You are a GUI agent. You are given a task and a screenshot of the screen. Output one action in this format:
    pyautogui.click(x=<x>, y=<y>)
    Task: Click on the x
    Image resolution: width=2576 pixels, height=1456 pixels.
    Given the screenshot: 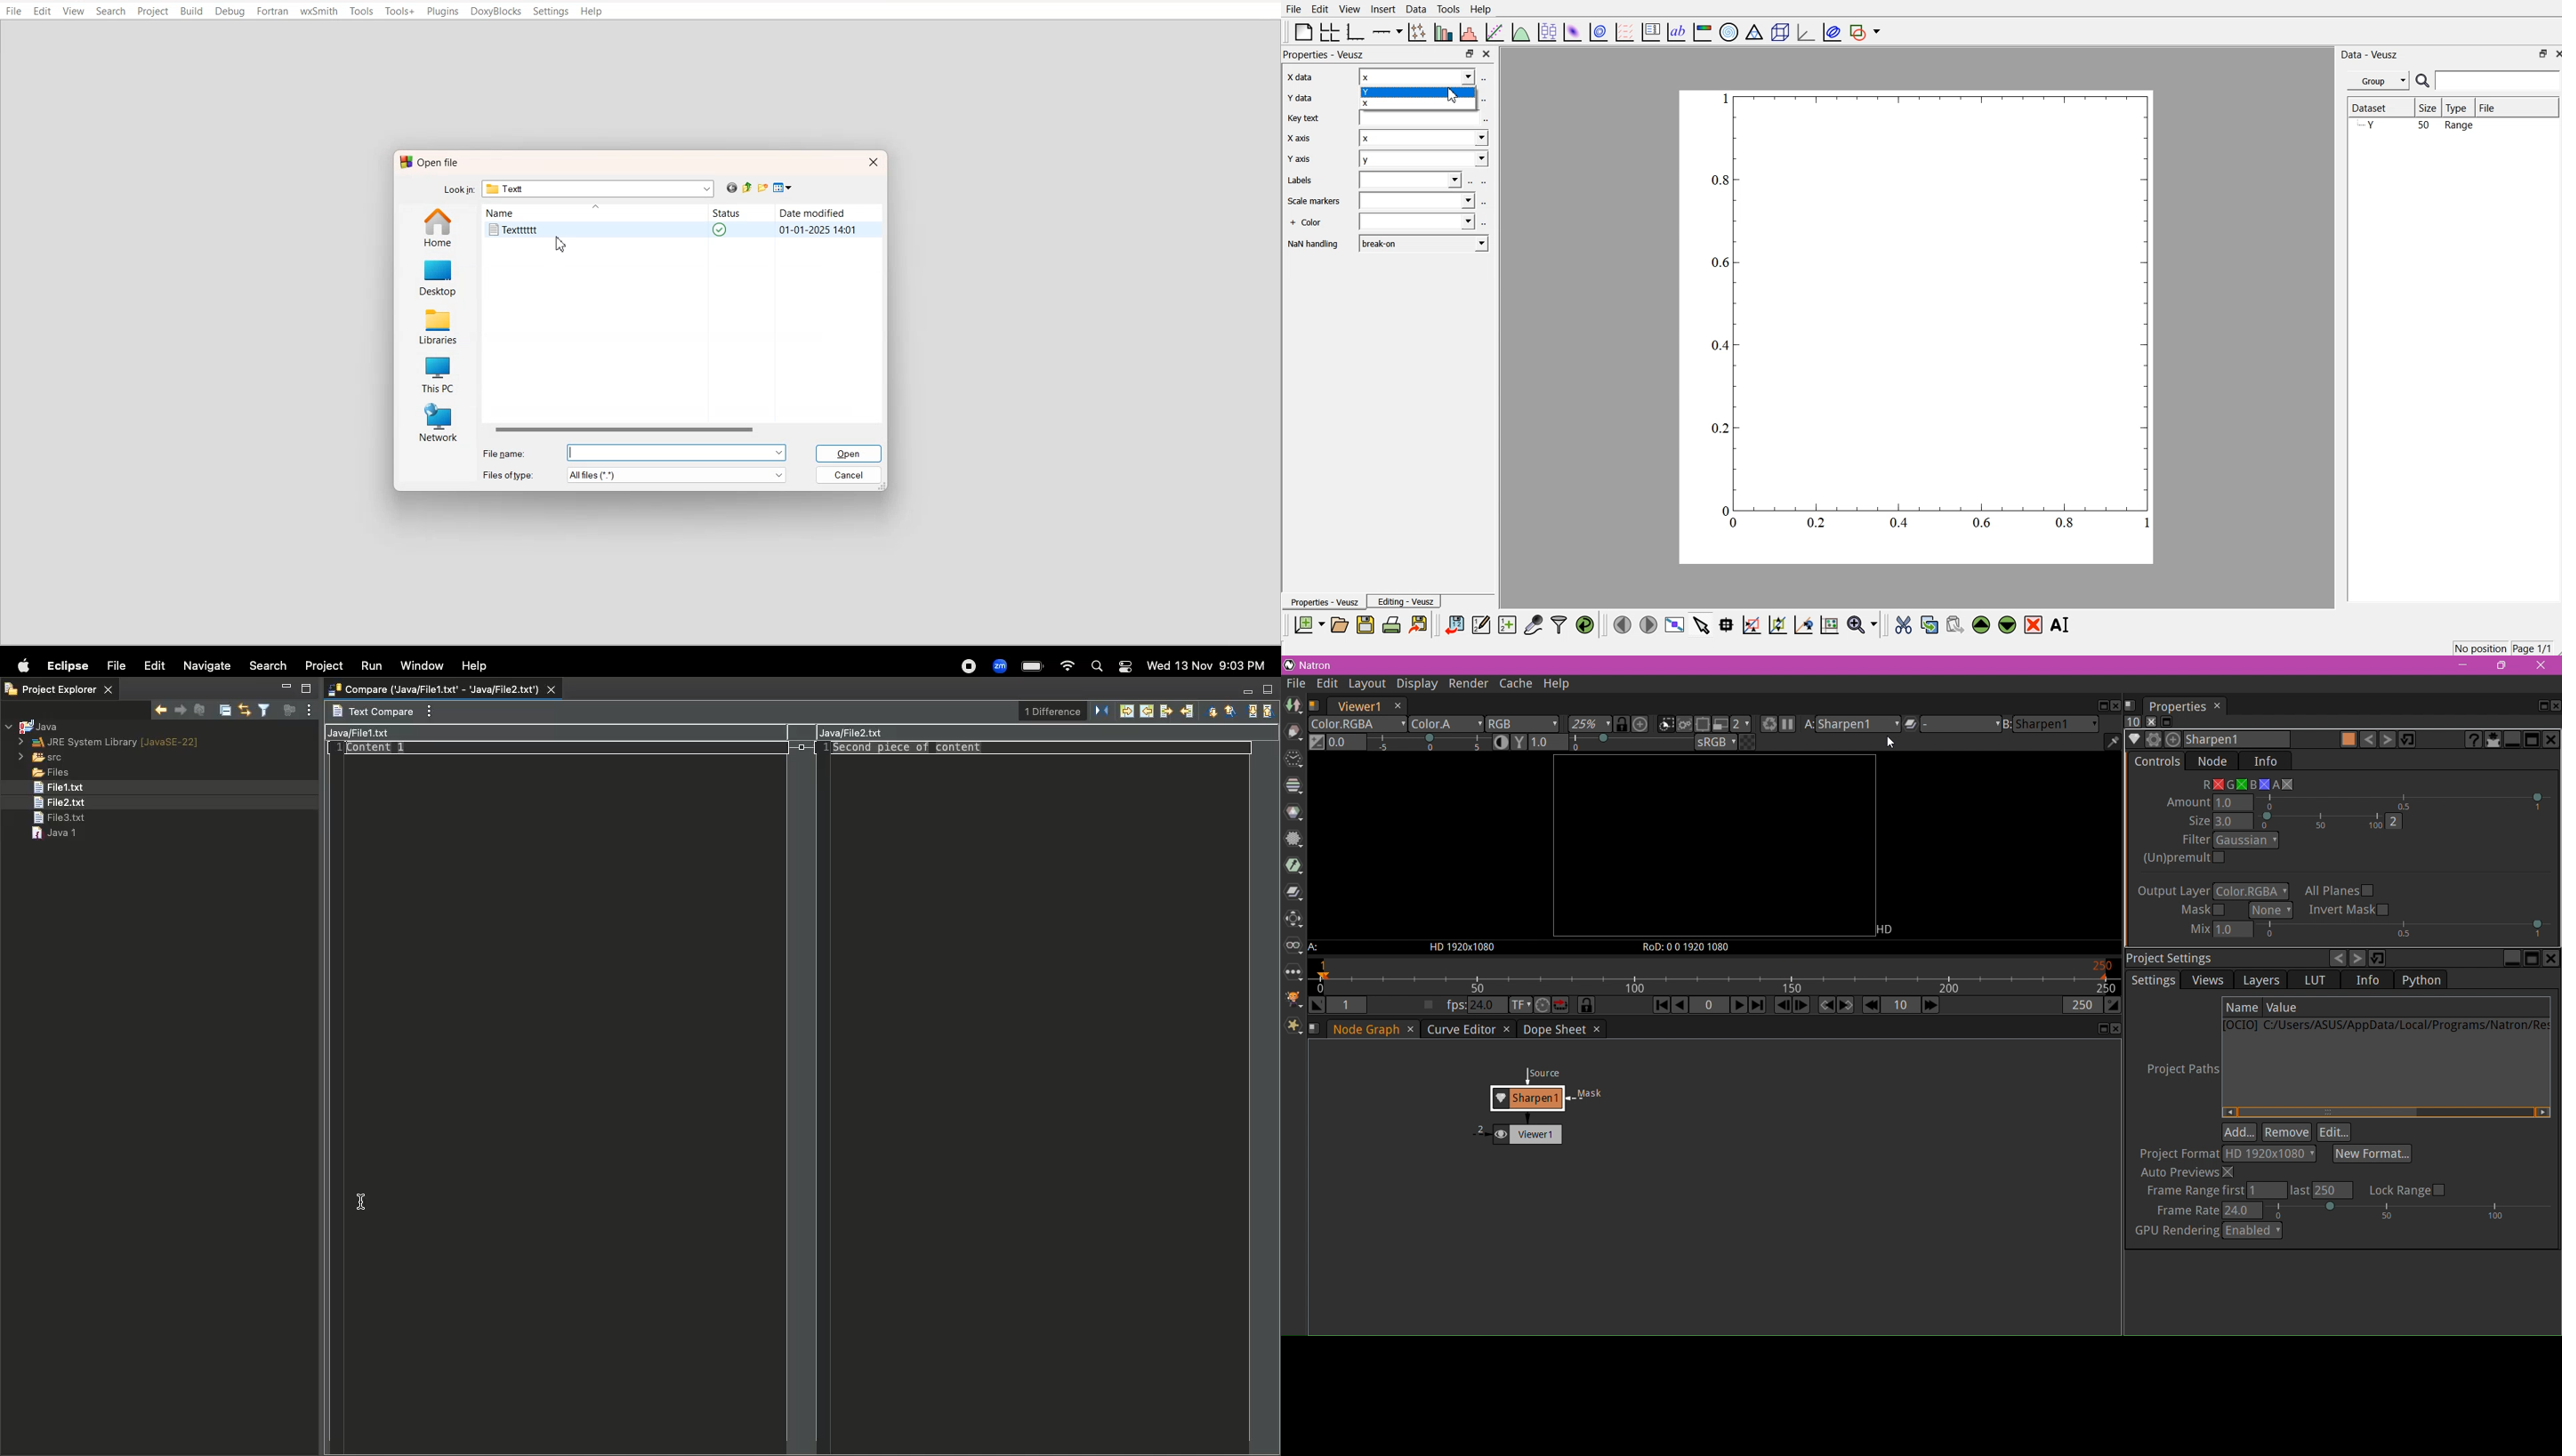 What is the action you would take?
    pyautogui.click(x=1424, y=140)
    